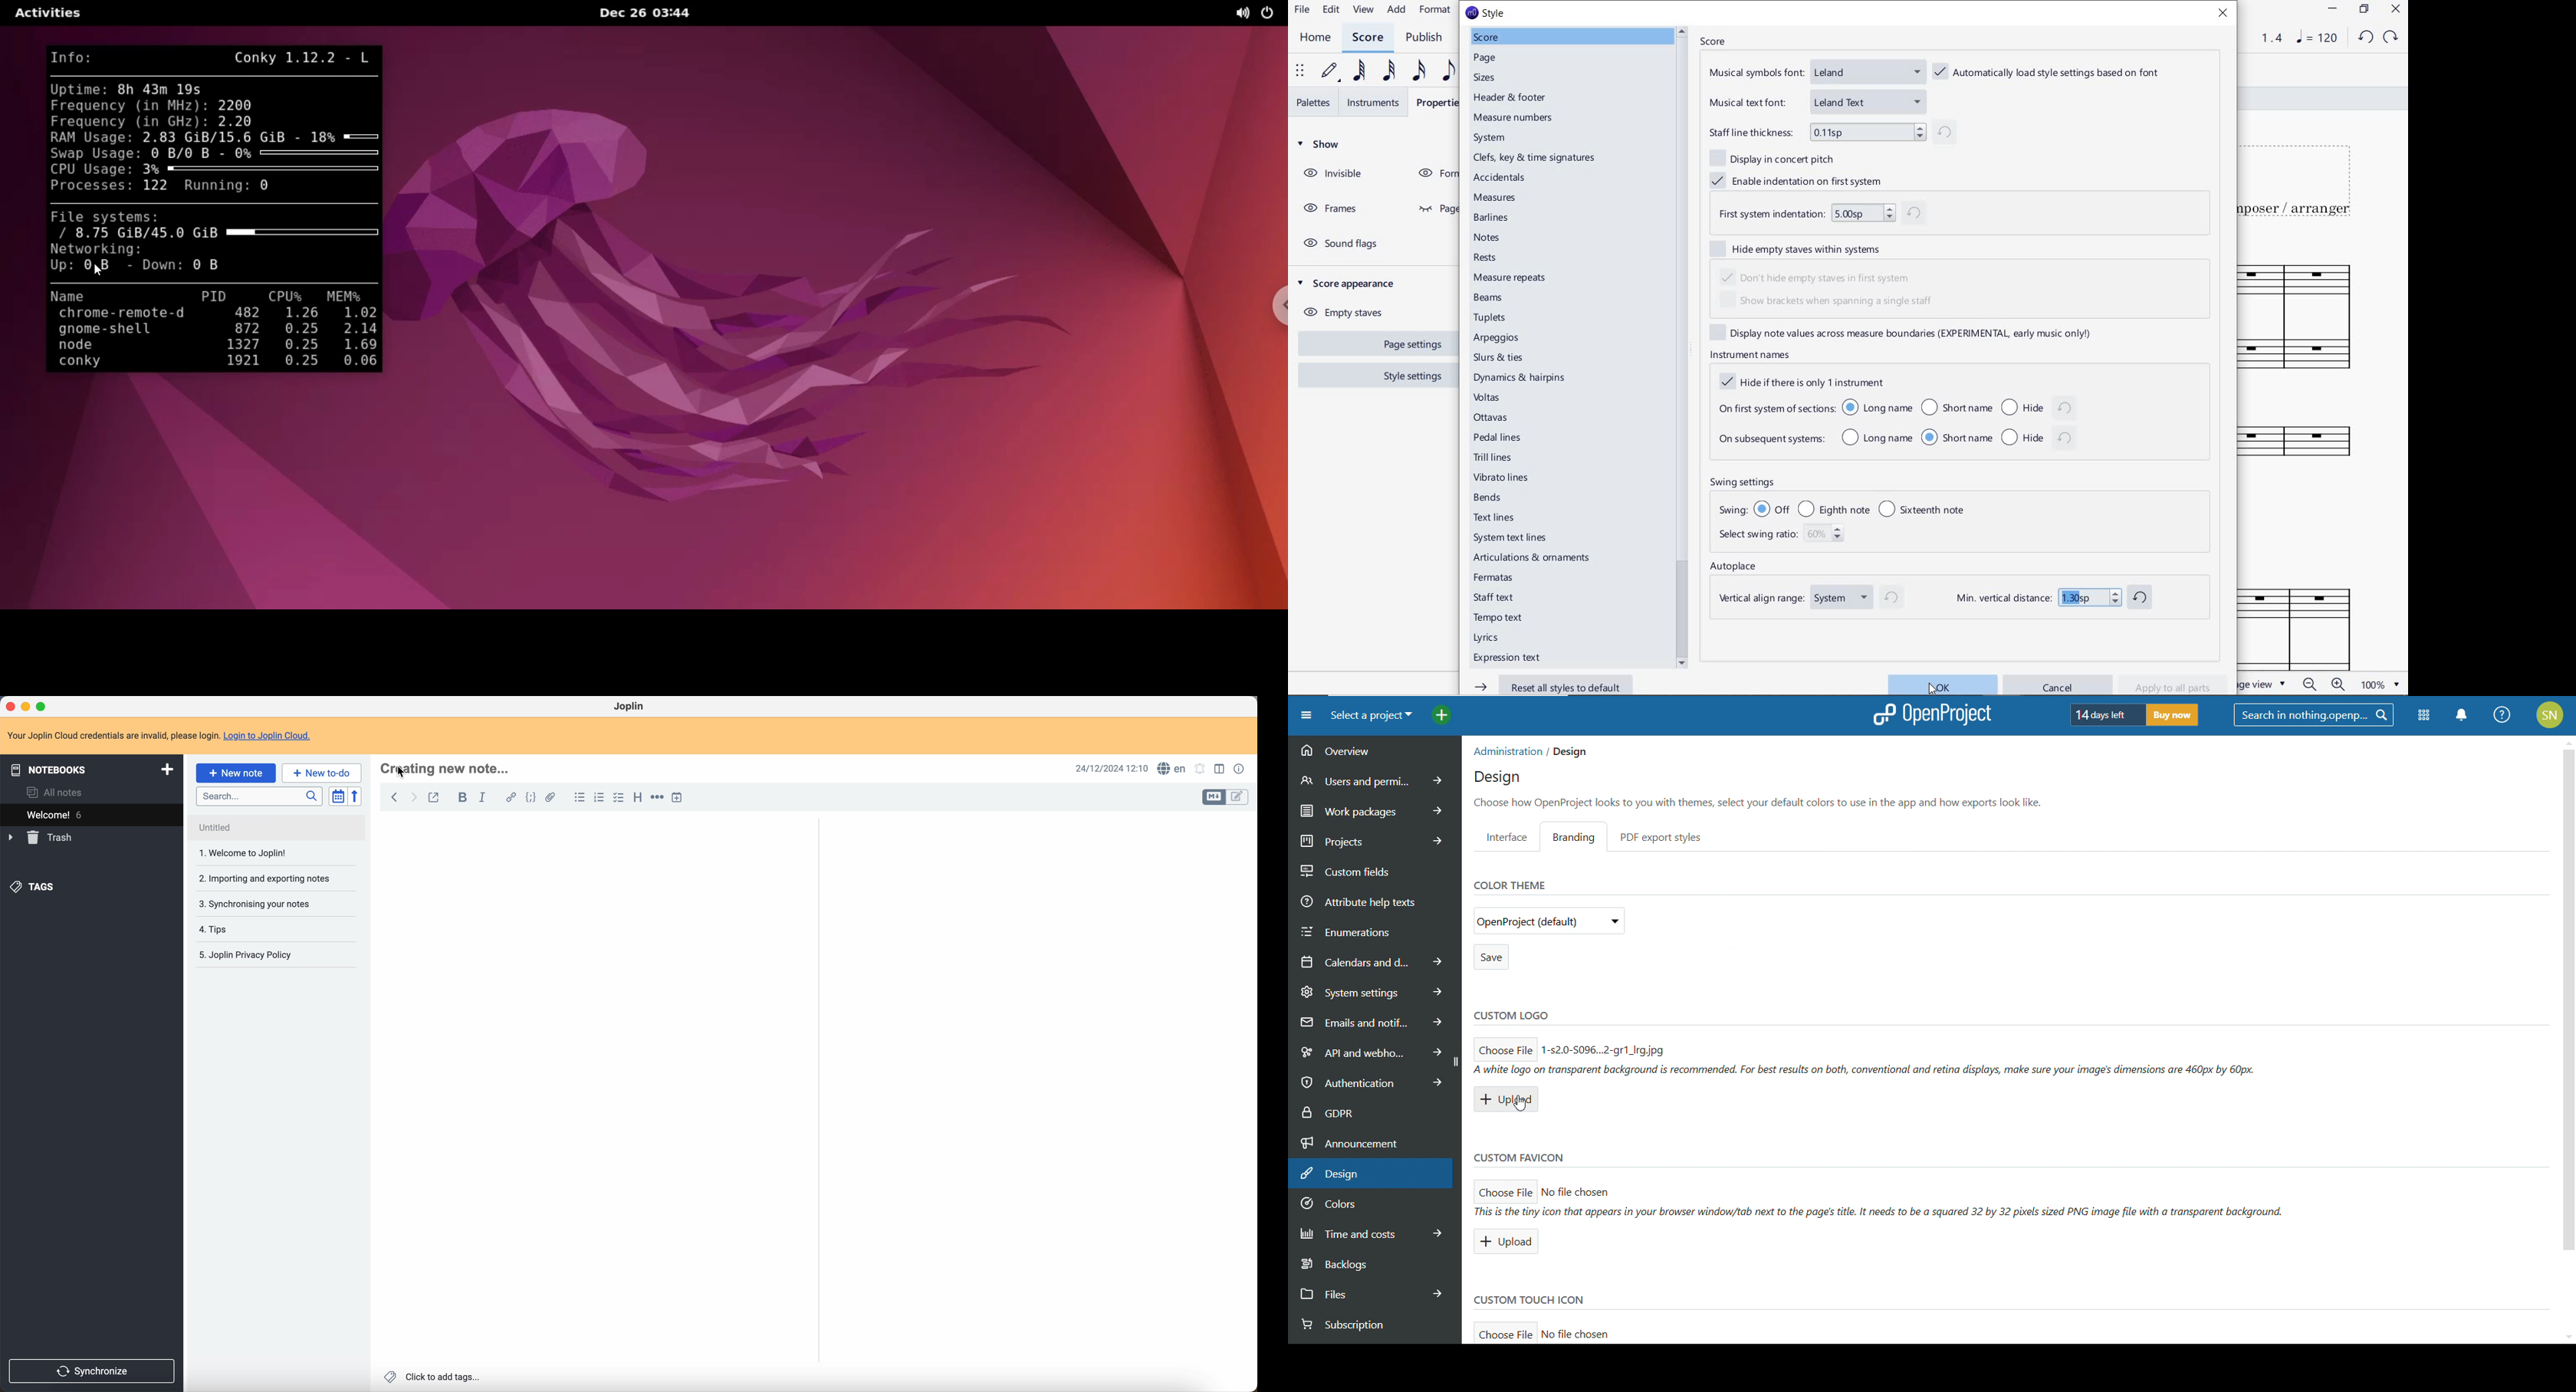  I want to click on EDIT, so click(1331, 11).